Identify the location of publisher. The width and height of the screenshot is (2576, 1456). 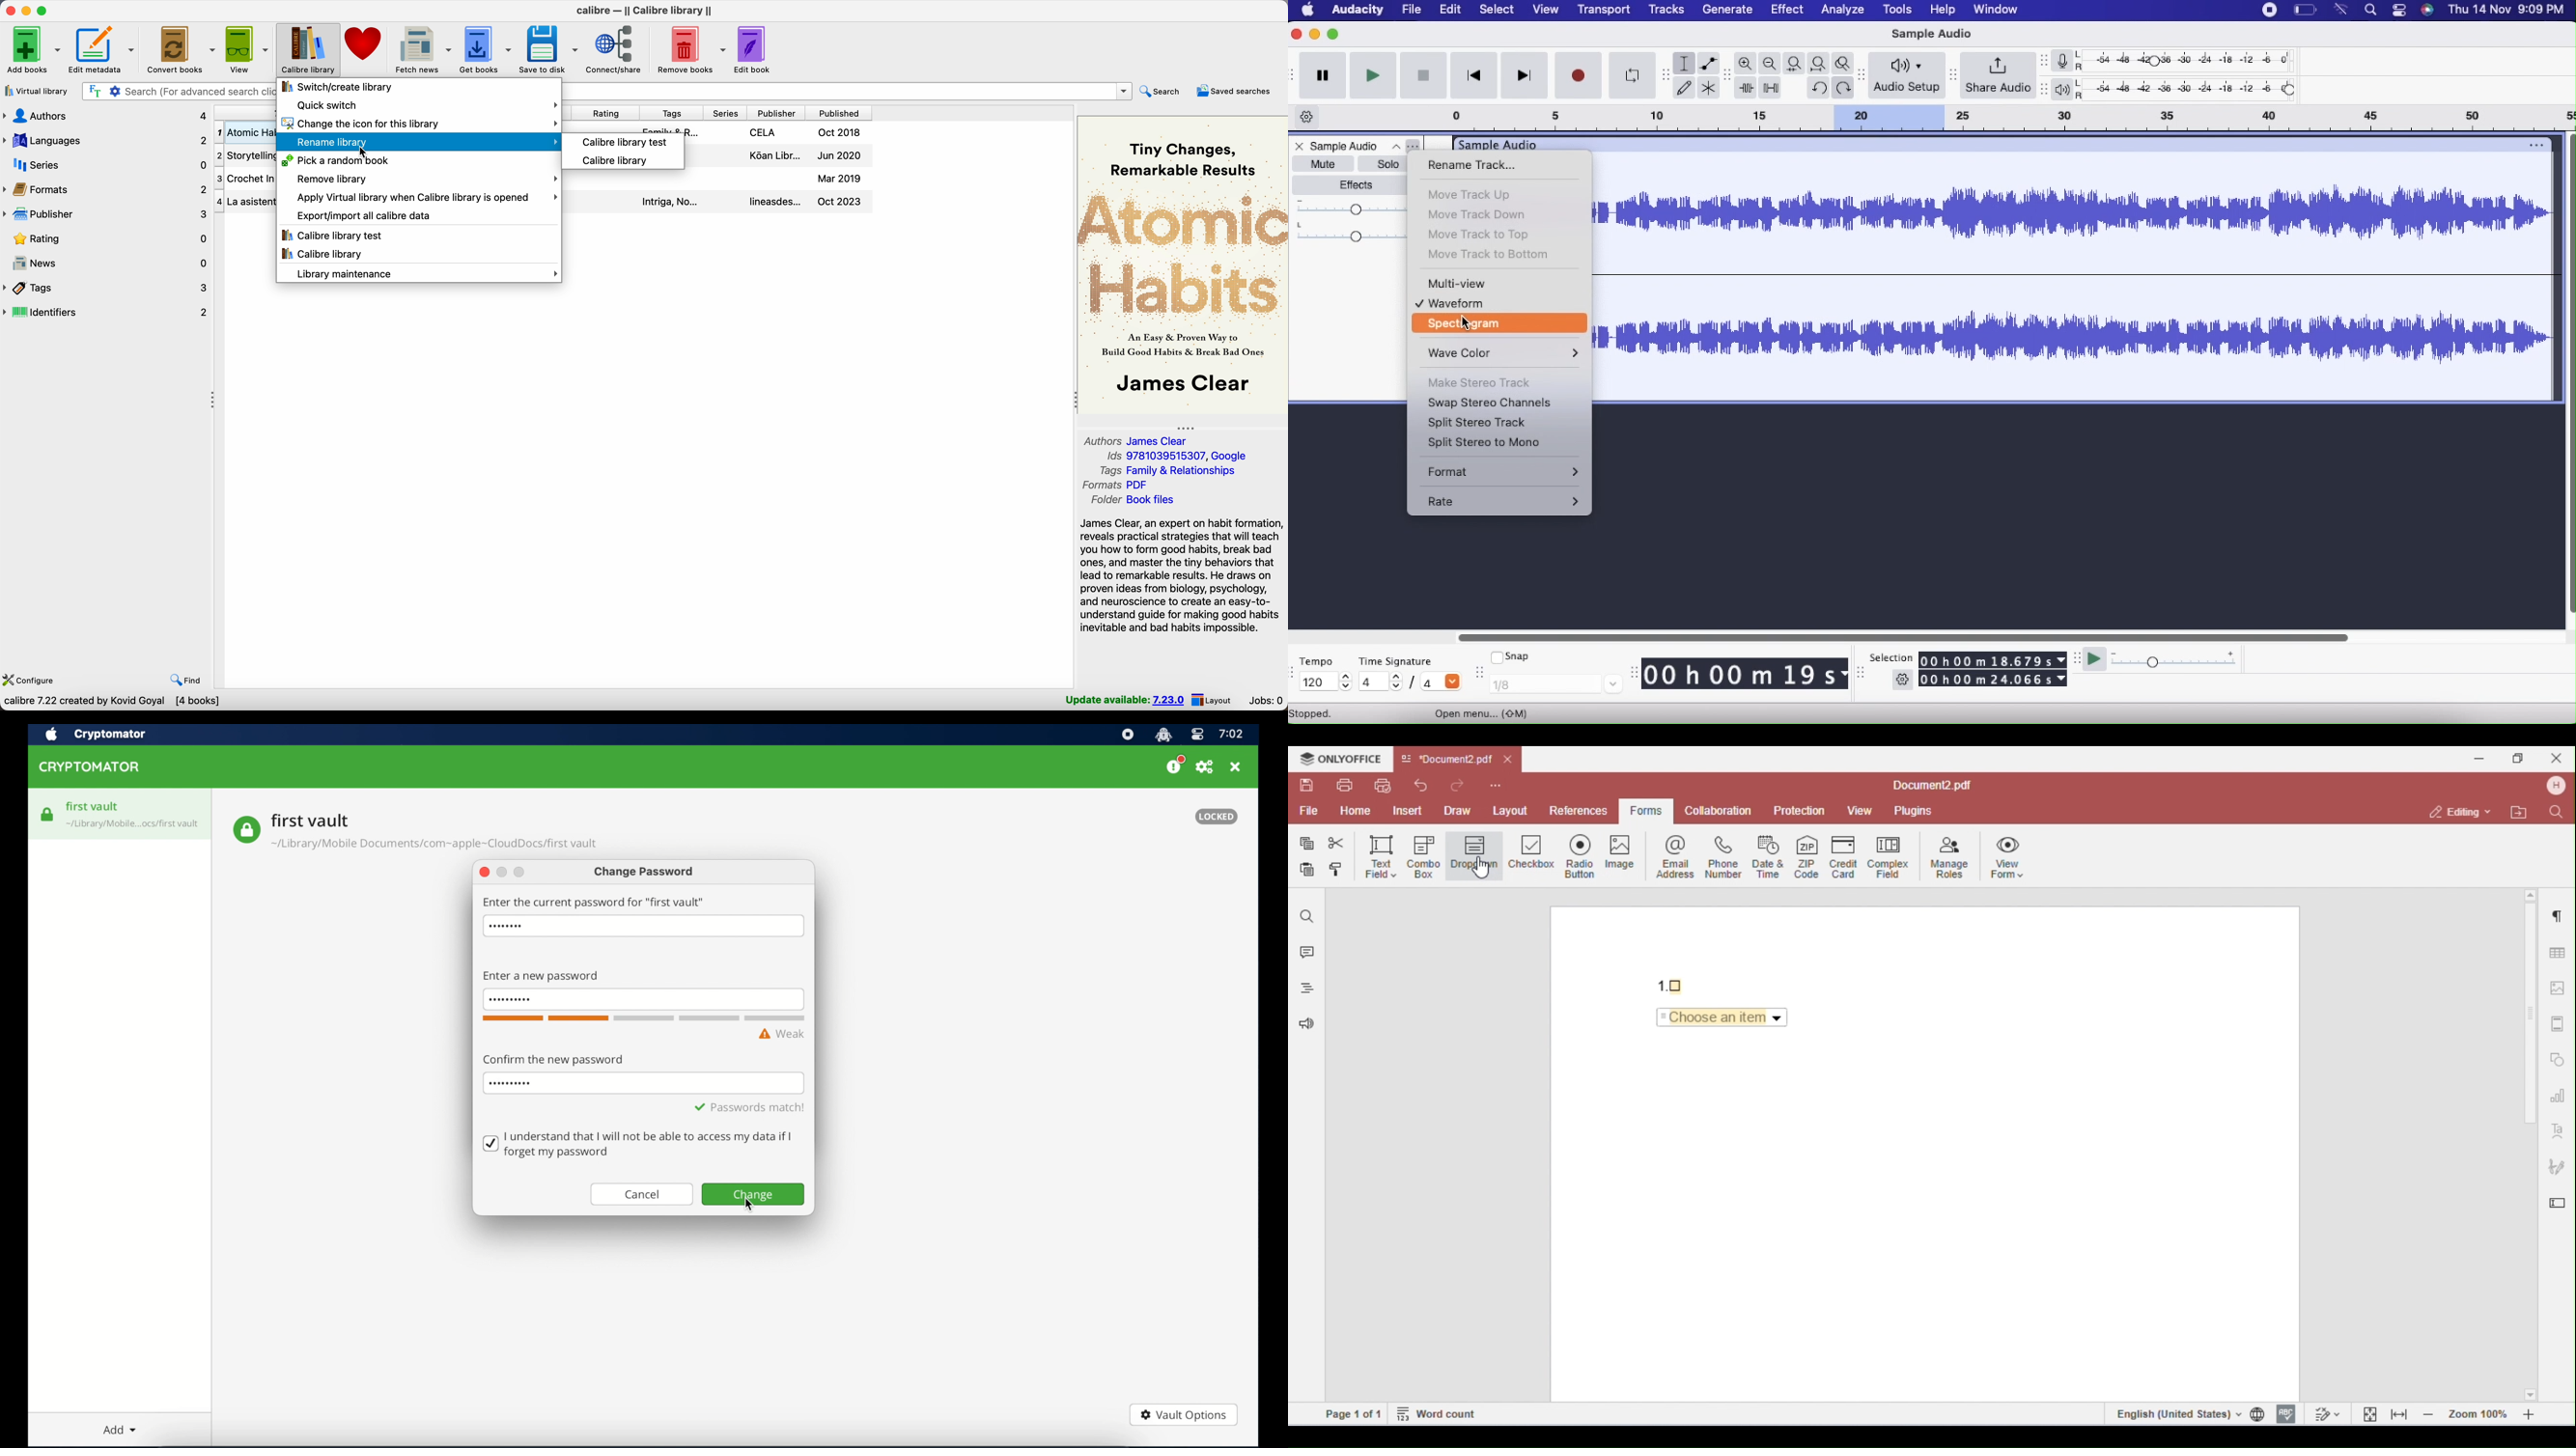
(777, 114).